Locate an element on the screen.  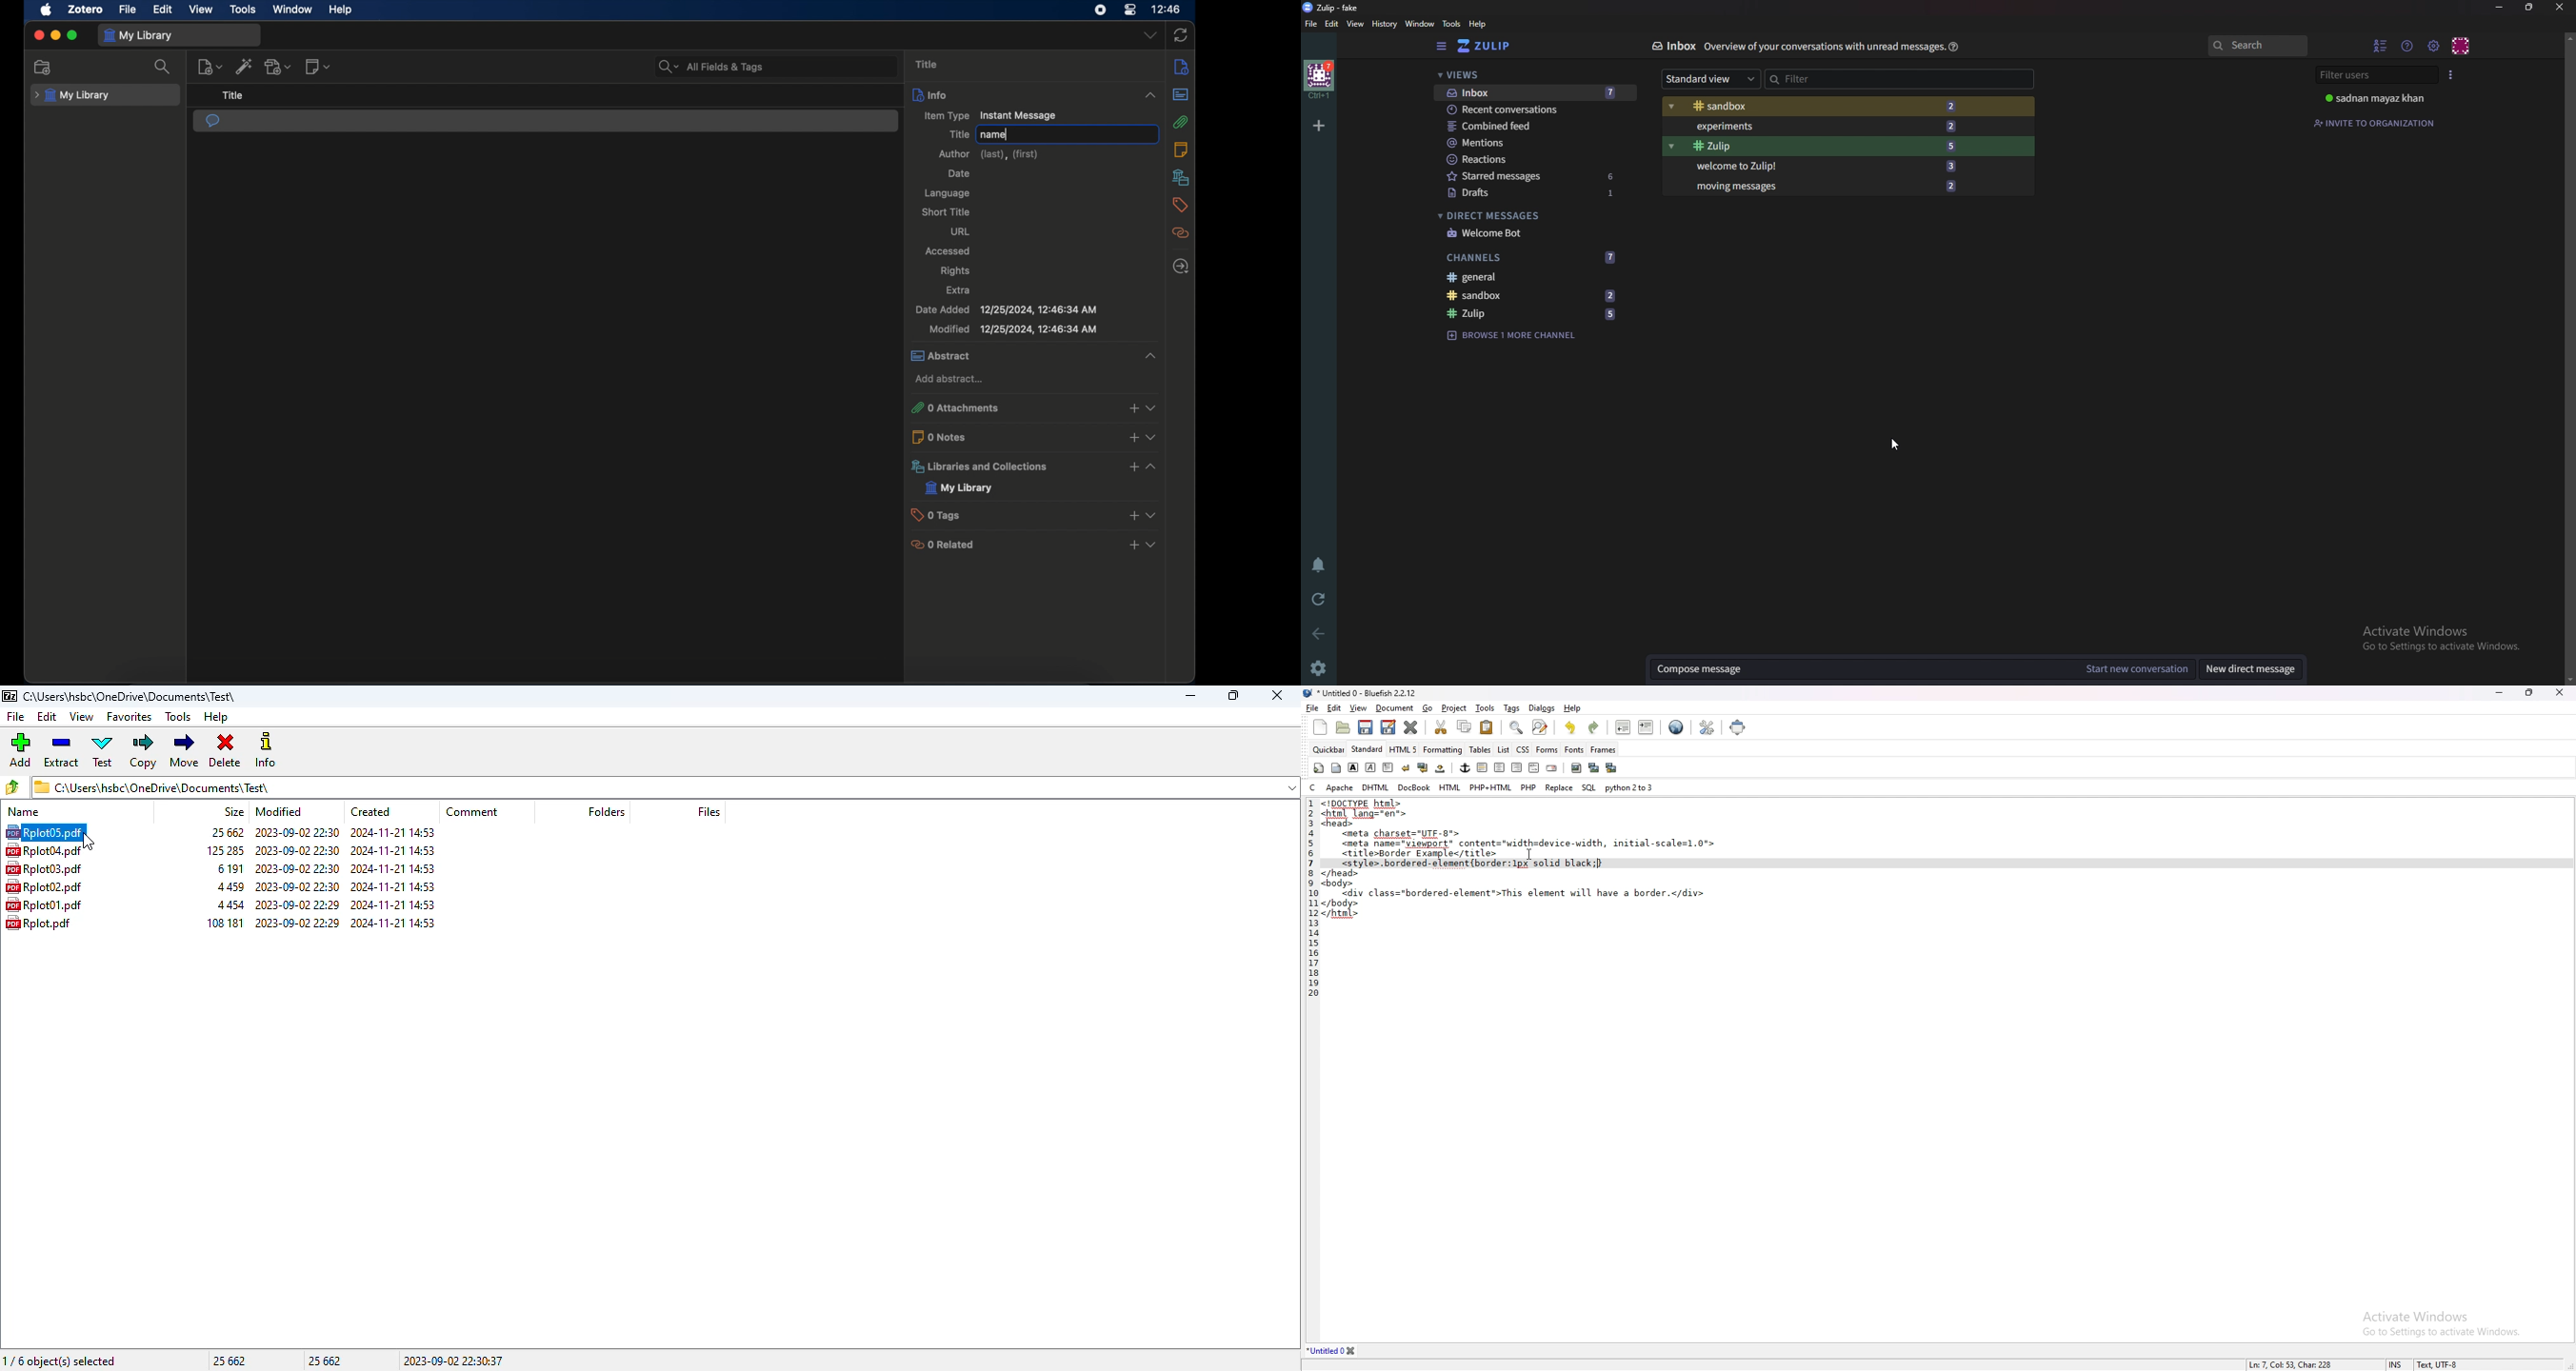
notes is located at coordinates (1181, 149).